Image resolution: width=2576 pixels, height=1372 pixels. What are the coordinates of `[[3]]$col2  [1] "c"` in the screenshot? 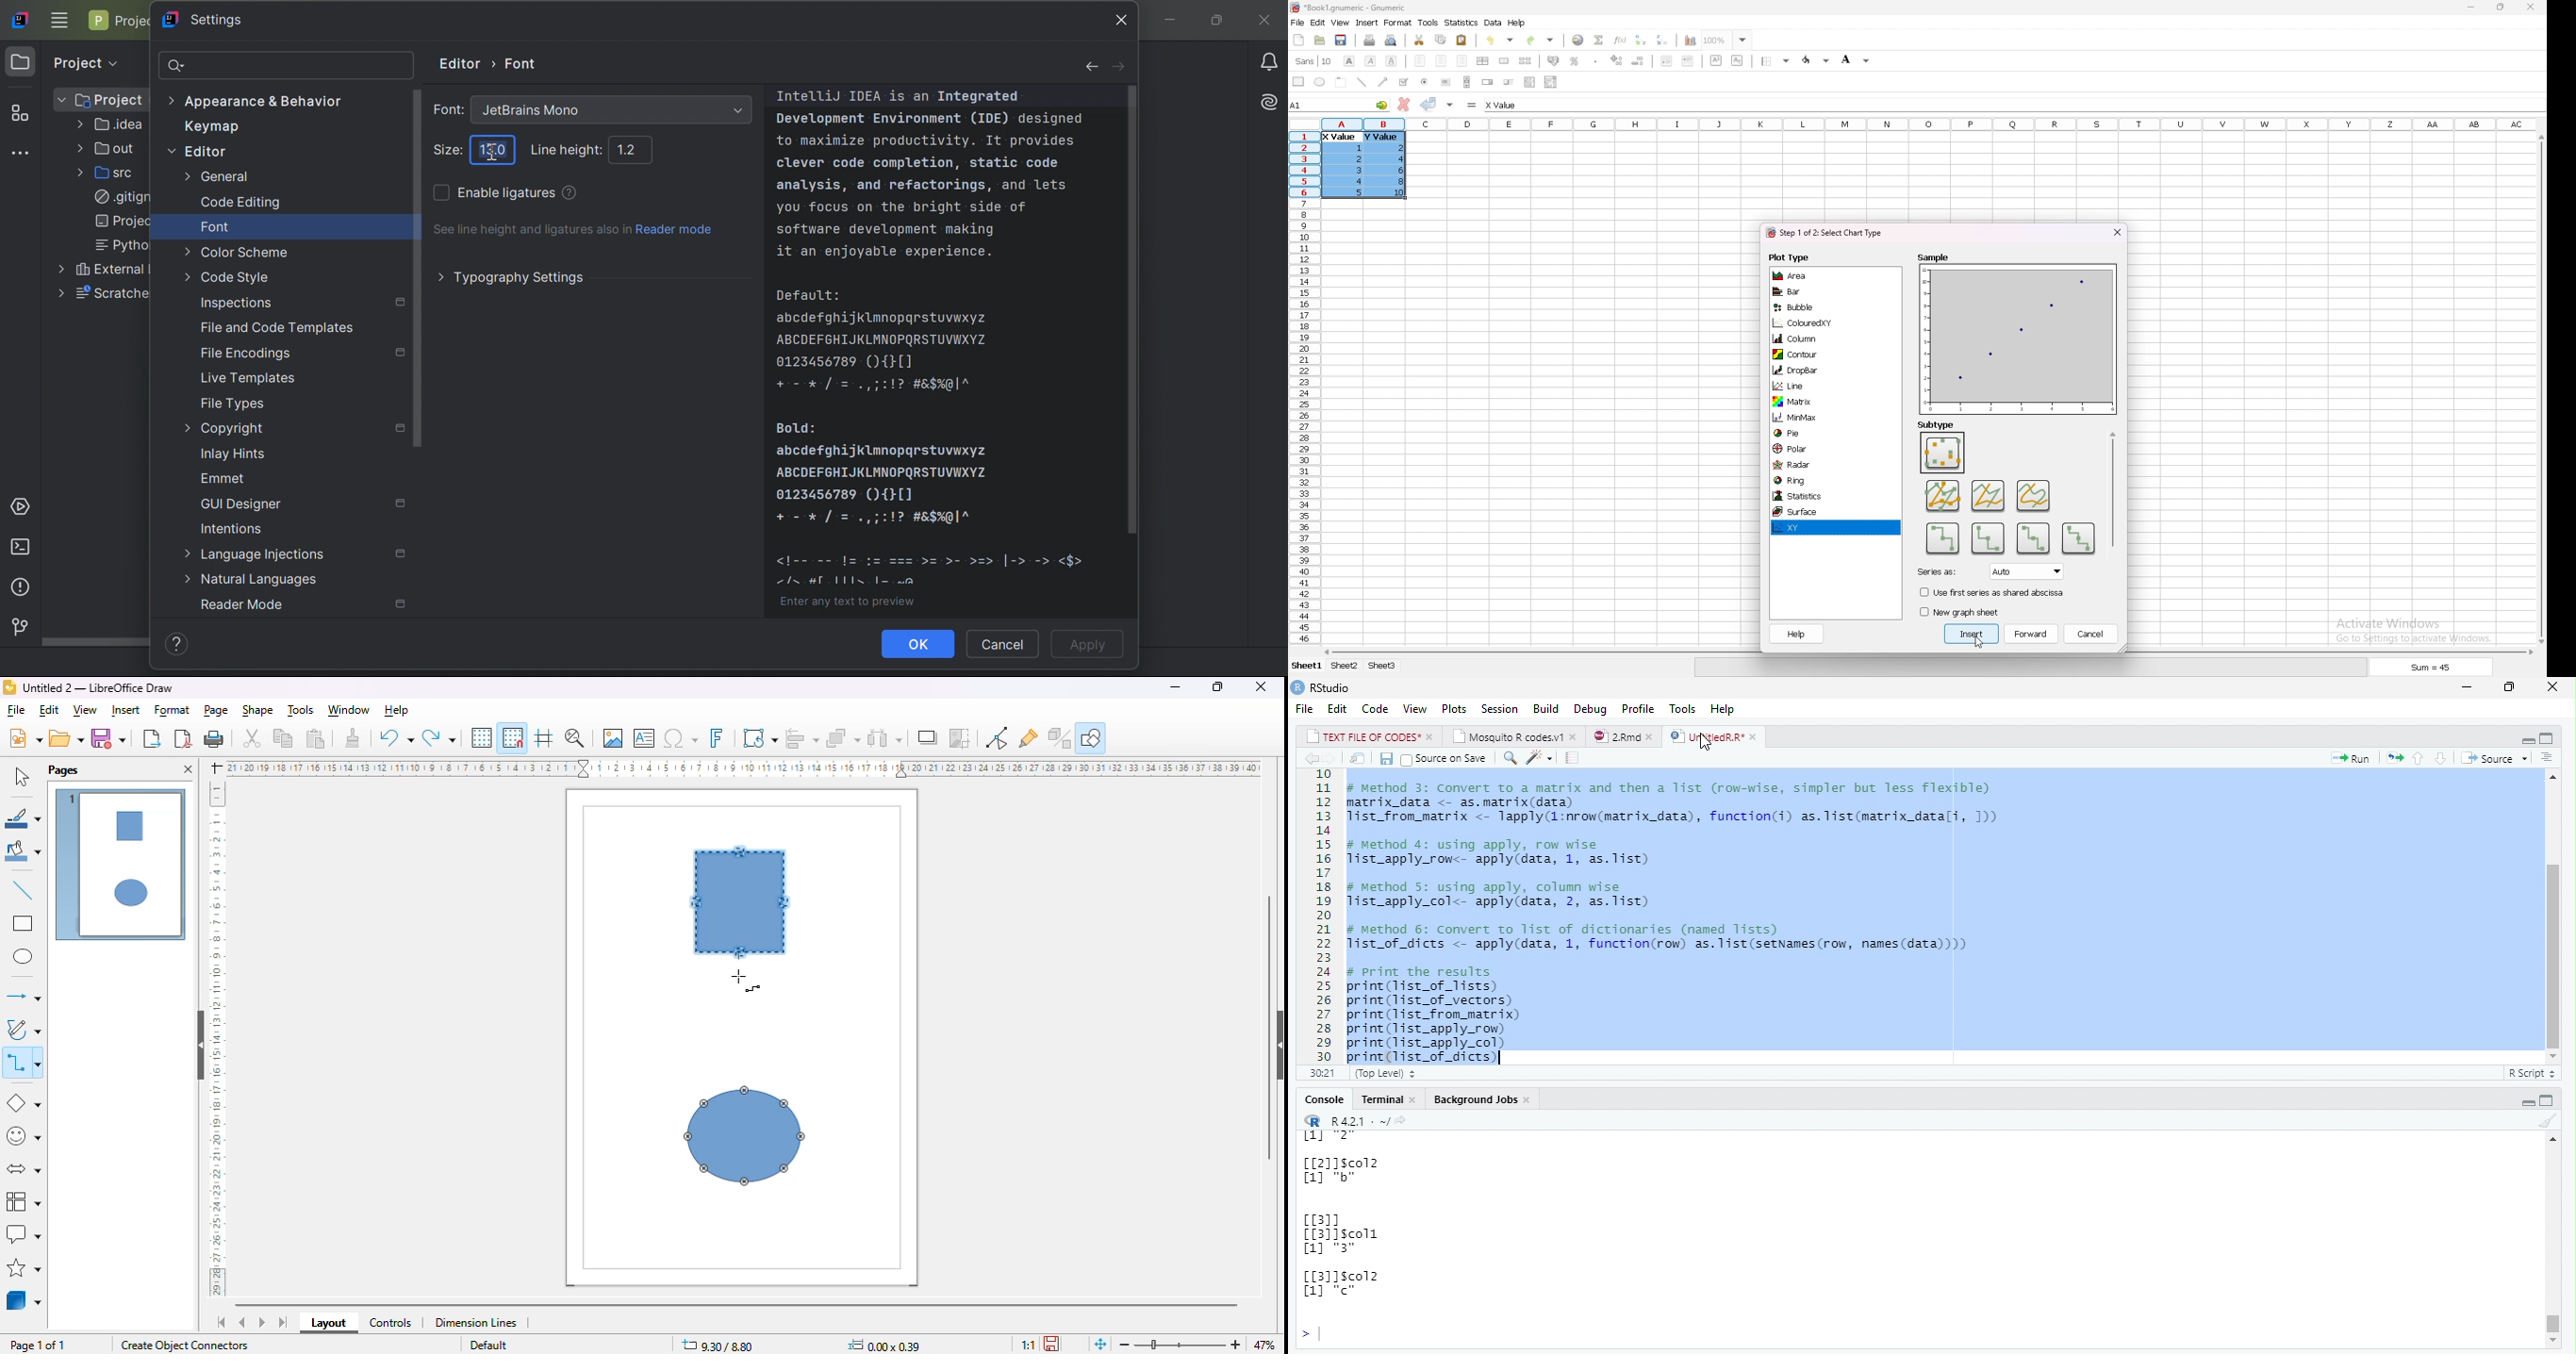 It's located at (1351, 1284).